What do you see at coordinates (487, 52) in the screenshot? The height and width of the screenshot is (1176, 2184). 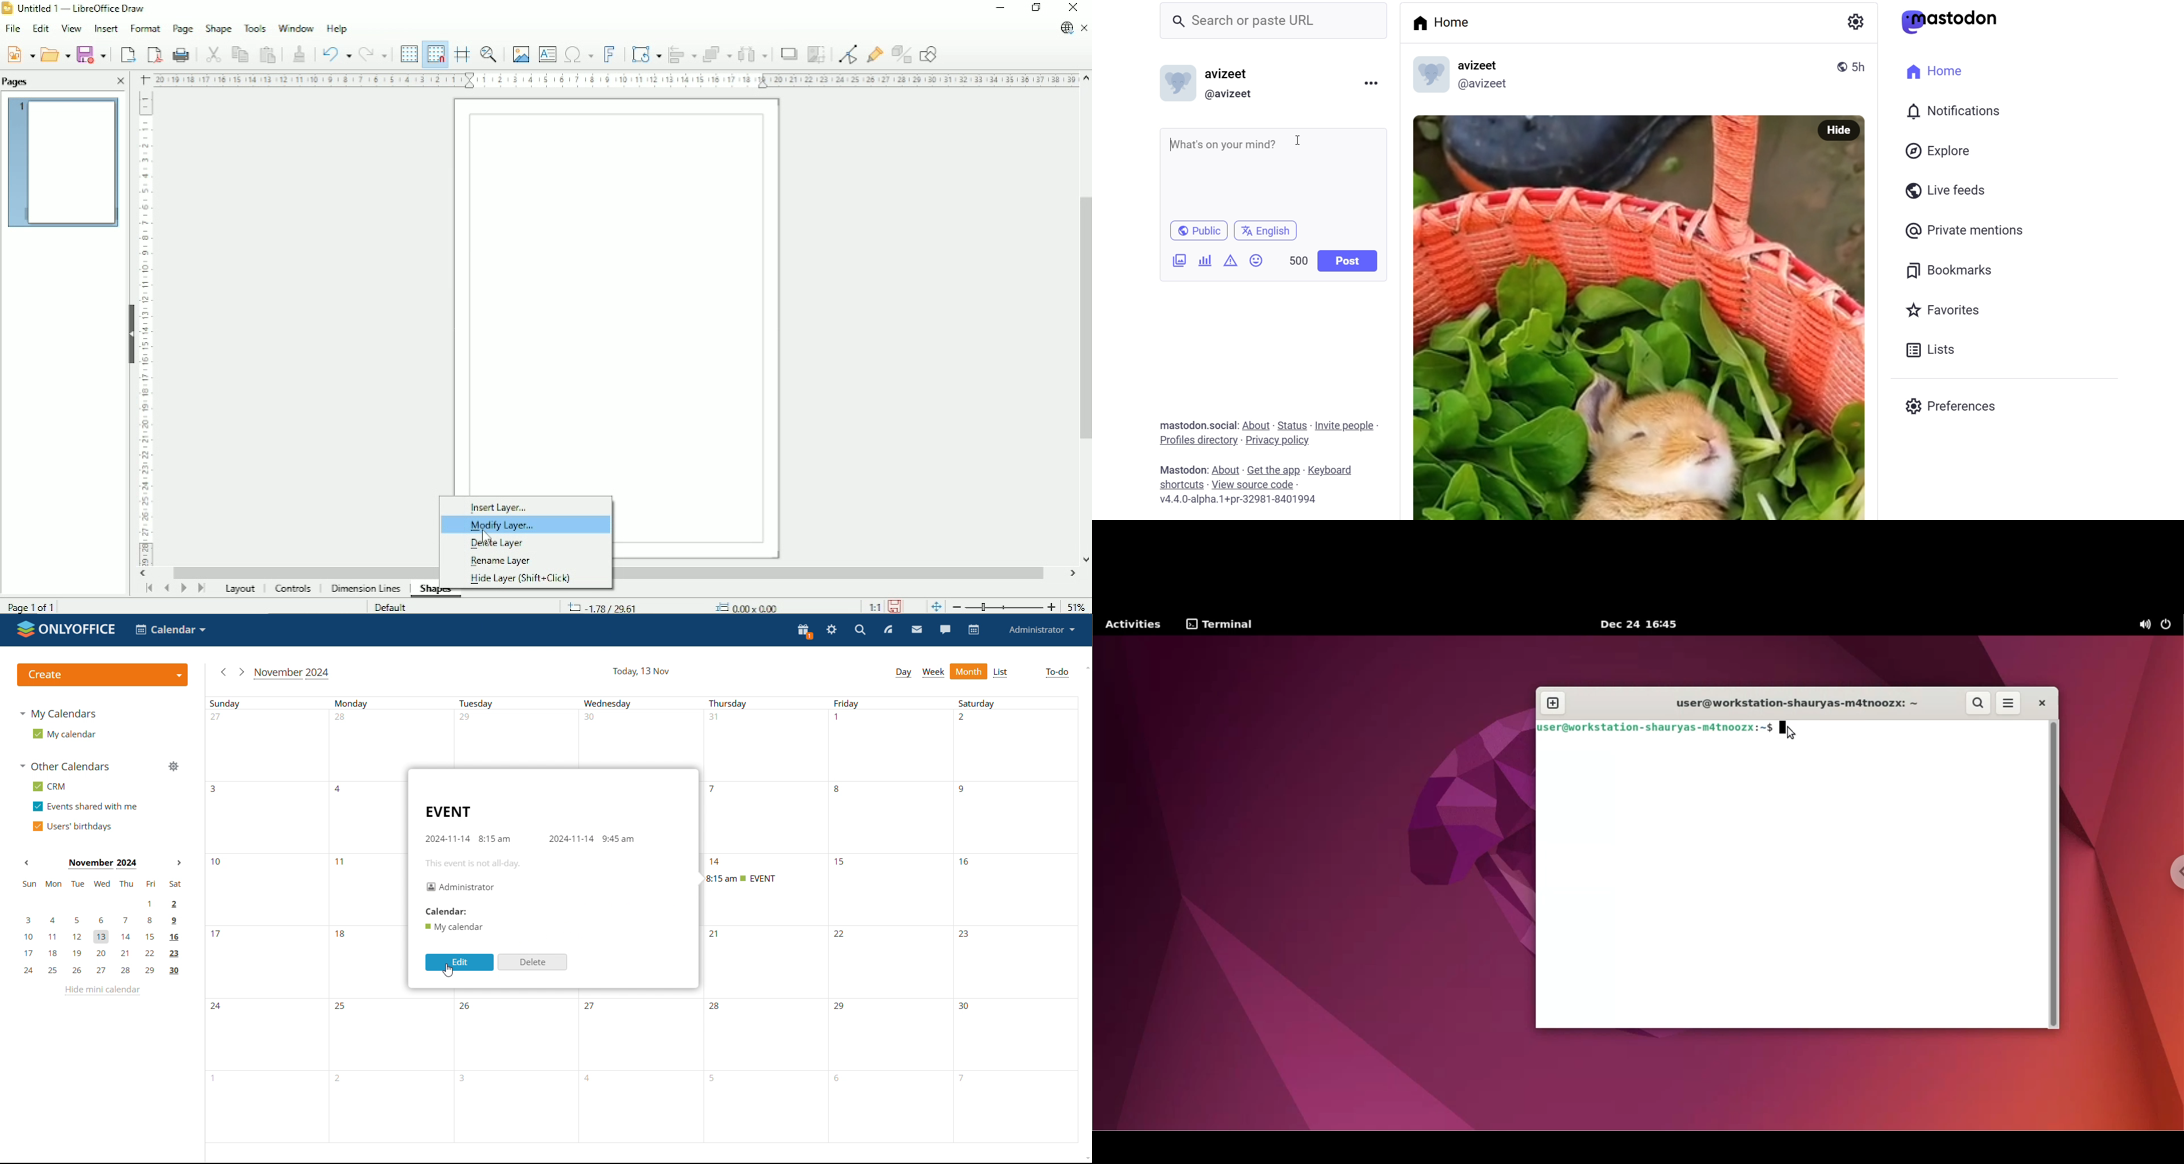 I see `Zoom & pan` at bounding box center [487, 52].